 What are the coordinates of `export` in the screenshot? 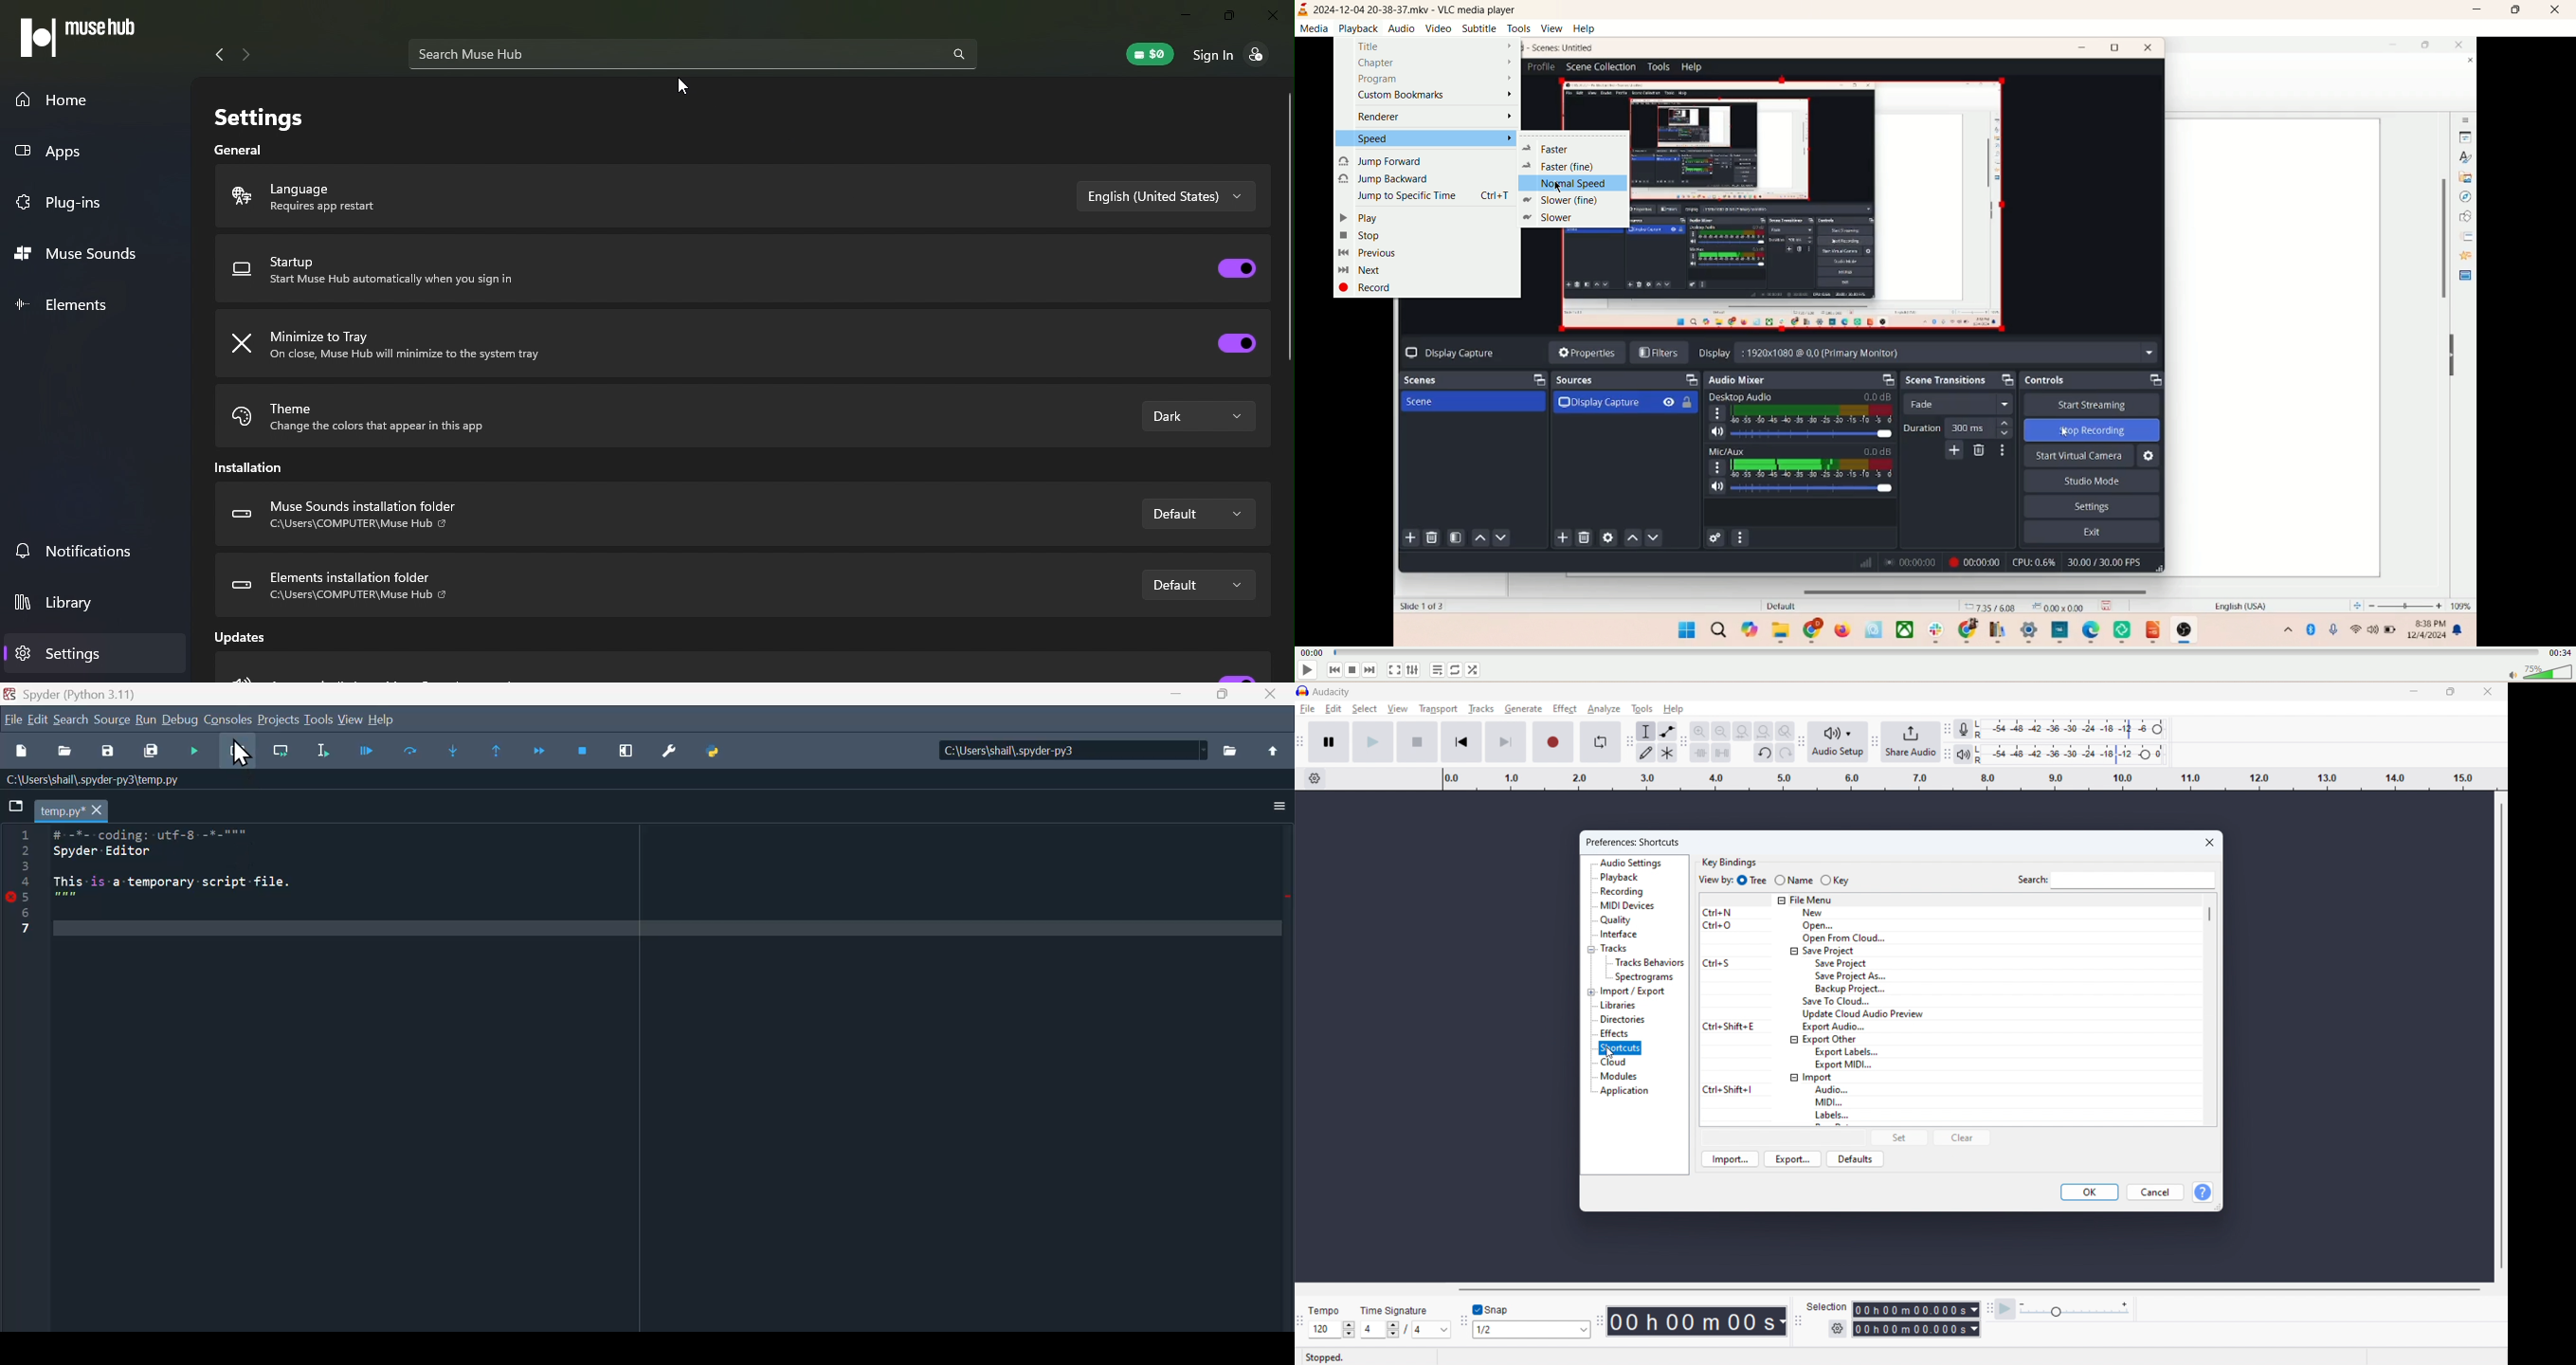 It's located at (1793, 1159).